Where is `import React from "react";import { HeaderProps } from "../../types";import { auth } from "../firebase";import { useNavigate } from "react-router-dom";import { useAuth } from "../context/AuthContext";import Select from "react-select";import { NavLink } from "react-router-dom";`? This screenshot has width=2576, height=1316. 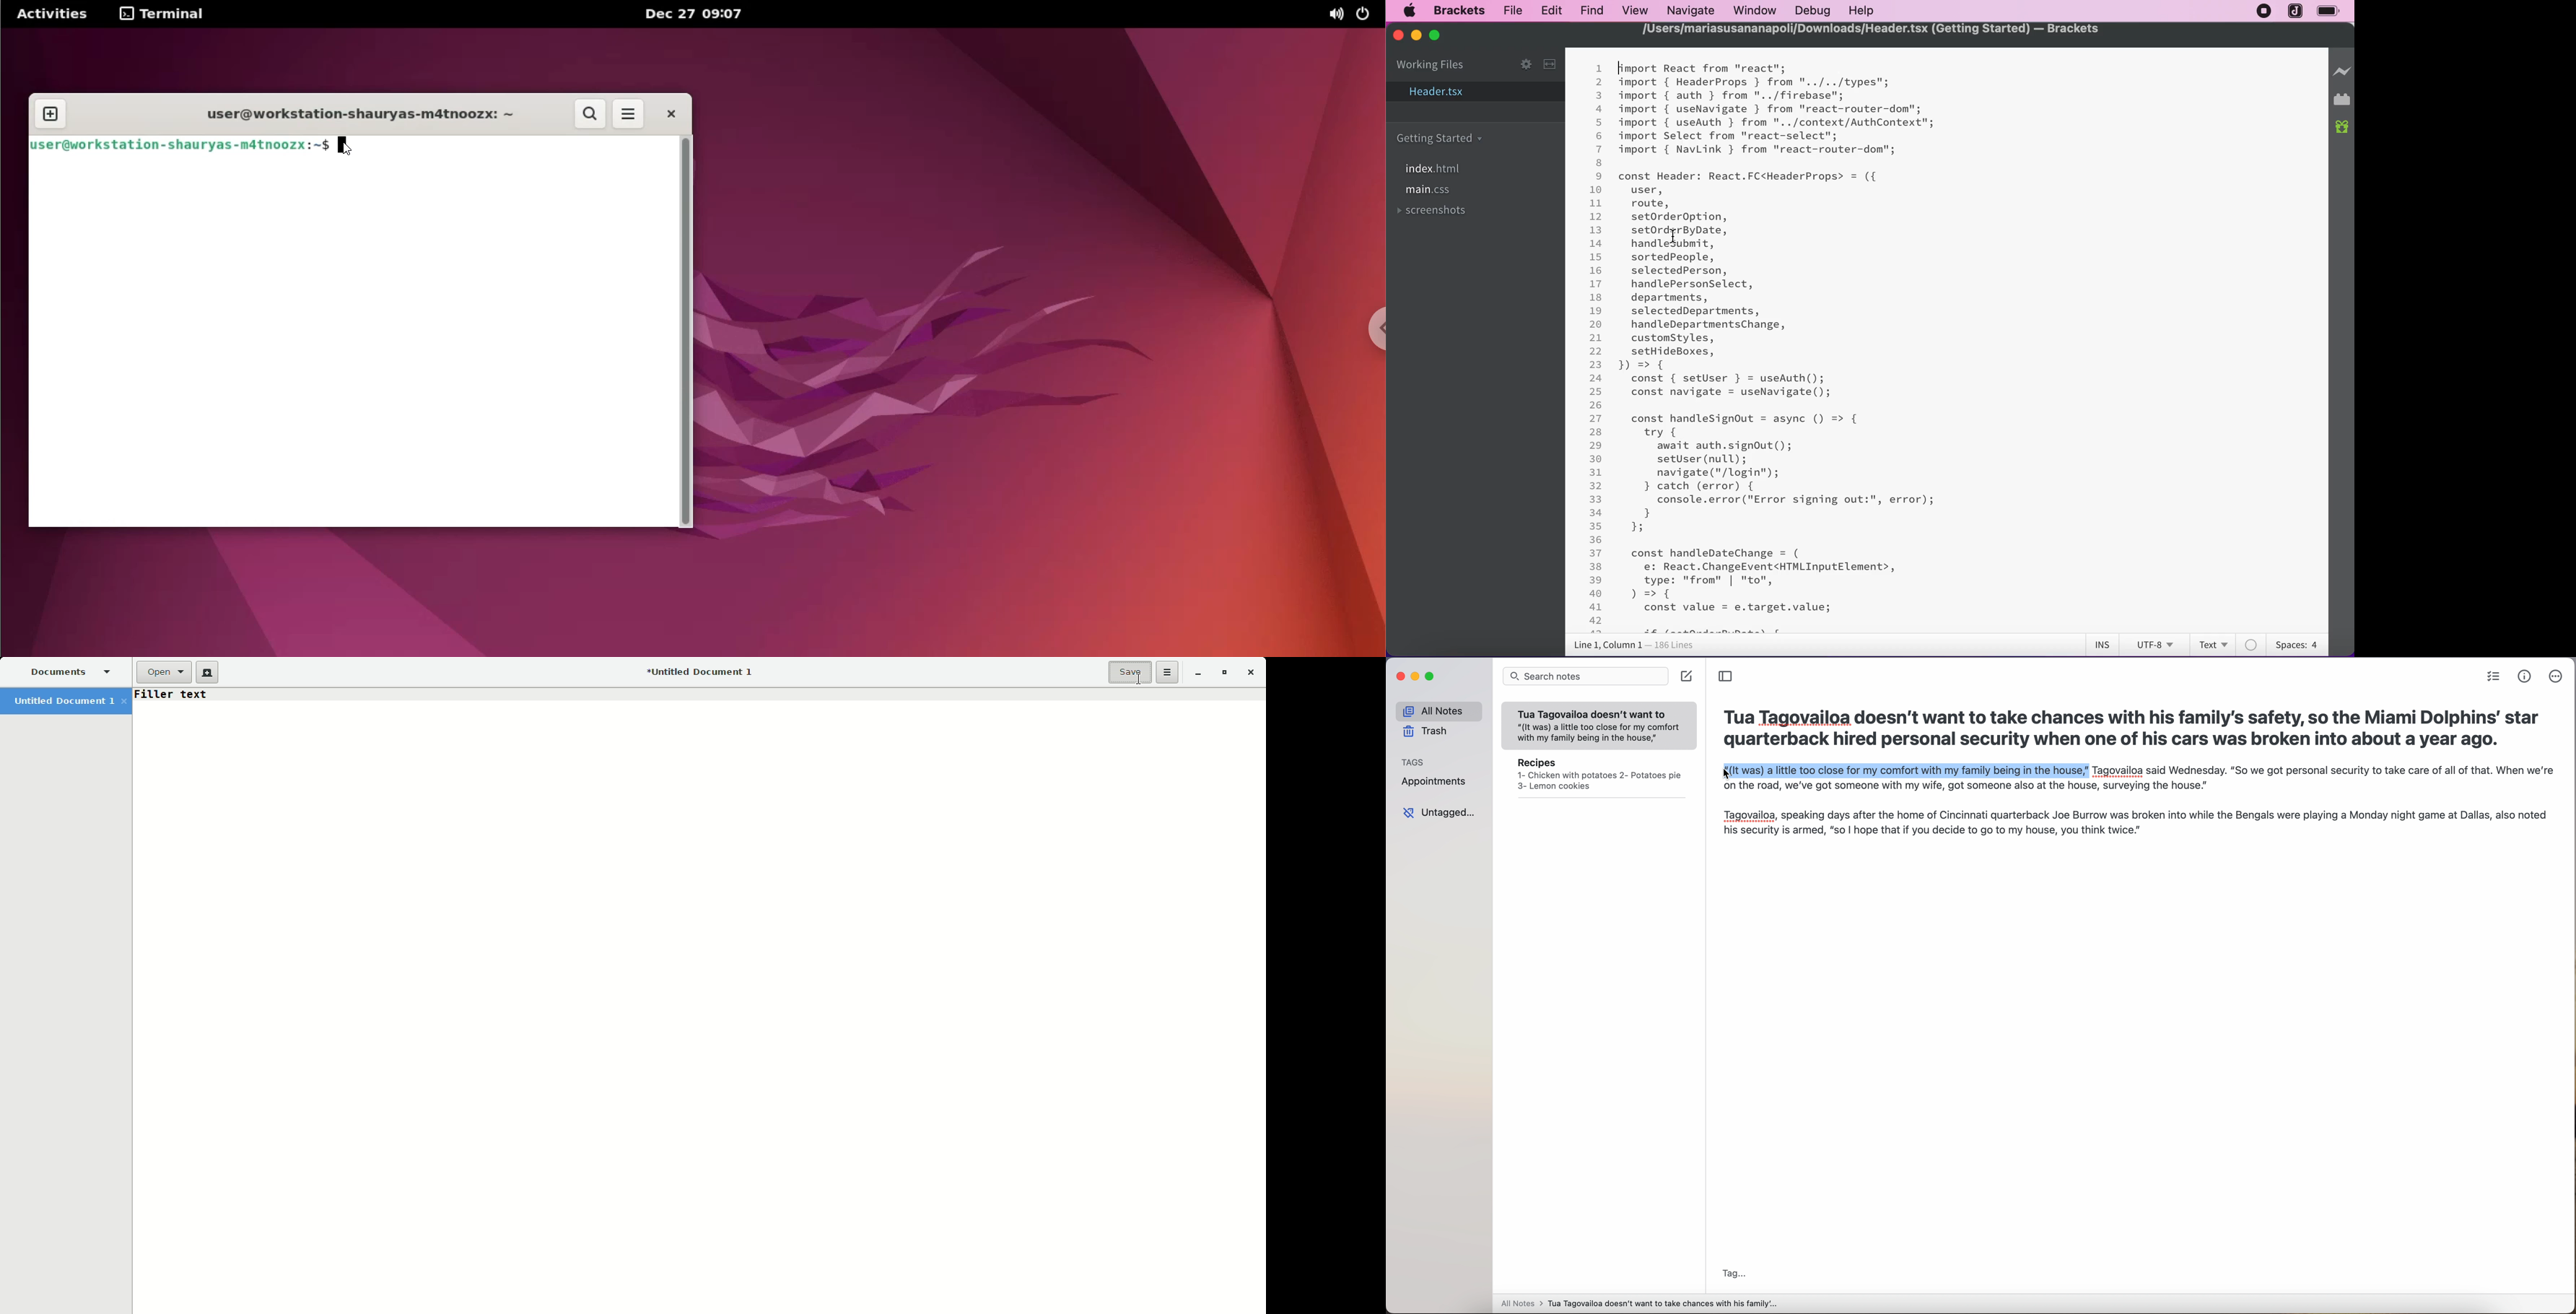 import React from "react";import { HeaderProps } from "../../types";import { auth } from "../firebase";import { useNavigate } from "react-router-dom";import { useAuth } from "../context/AuthContext";import Select from "react-select";import { NavLink } from "react-router-dom"; is located at coordinates (1778, 109).